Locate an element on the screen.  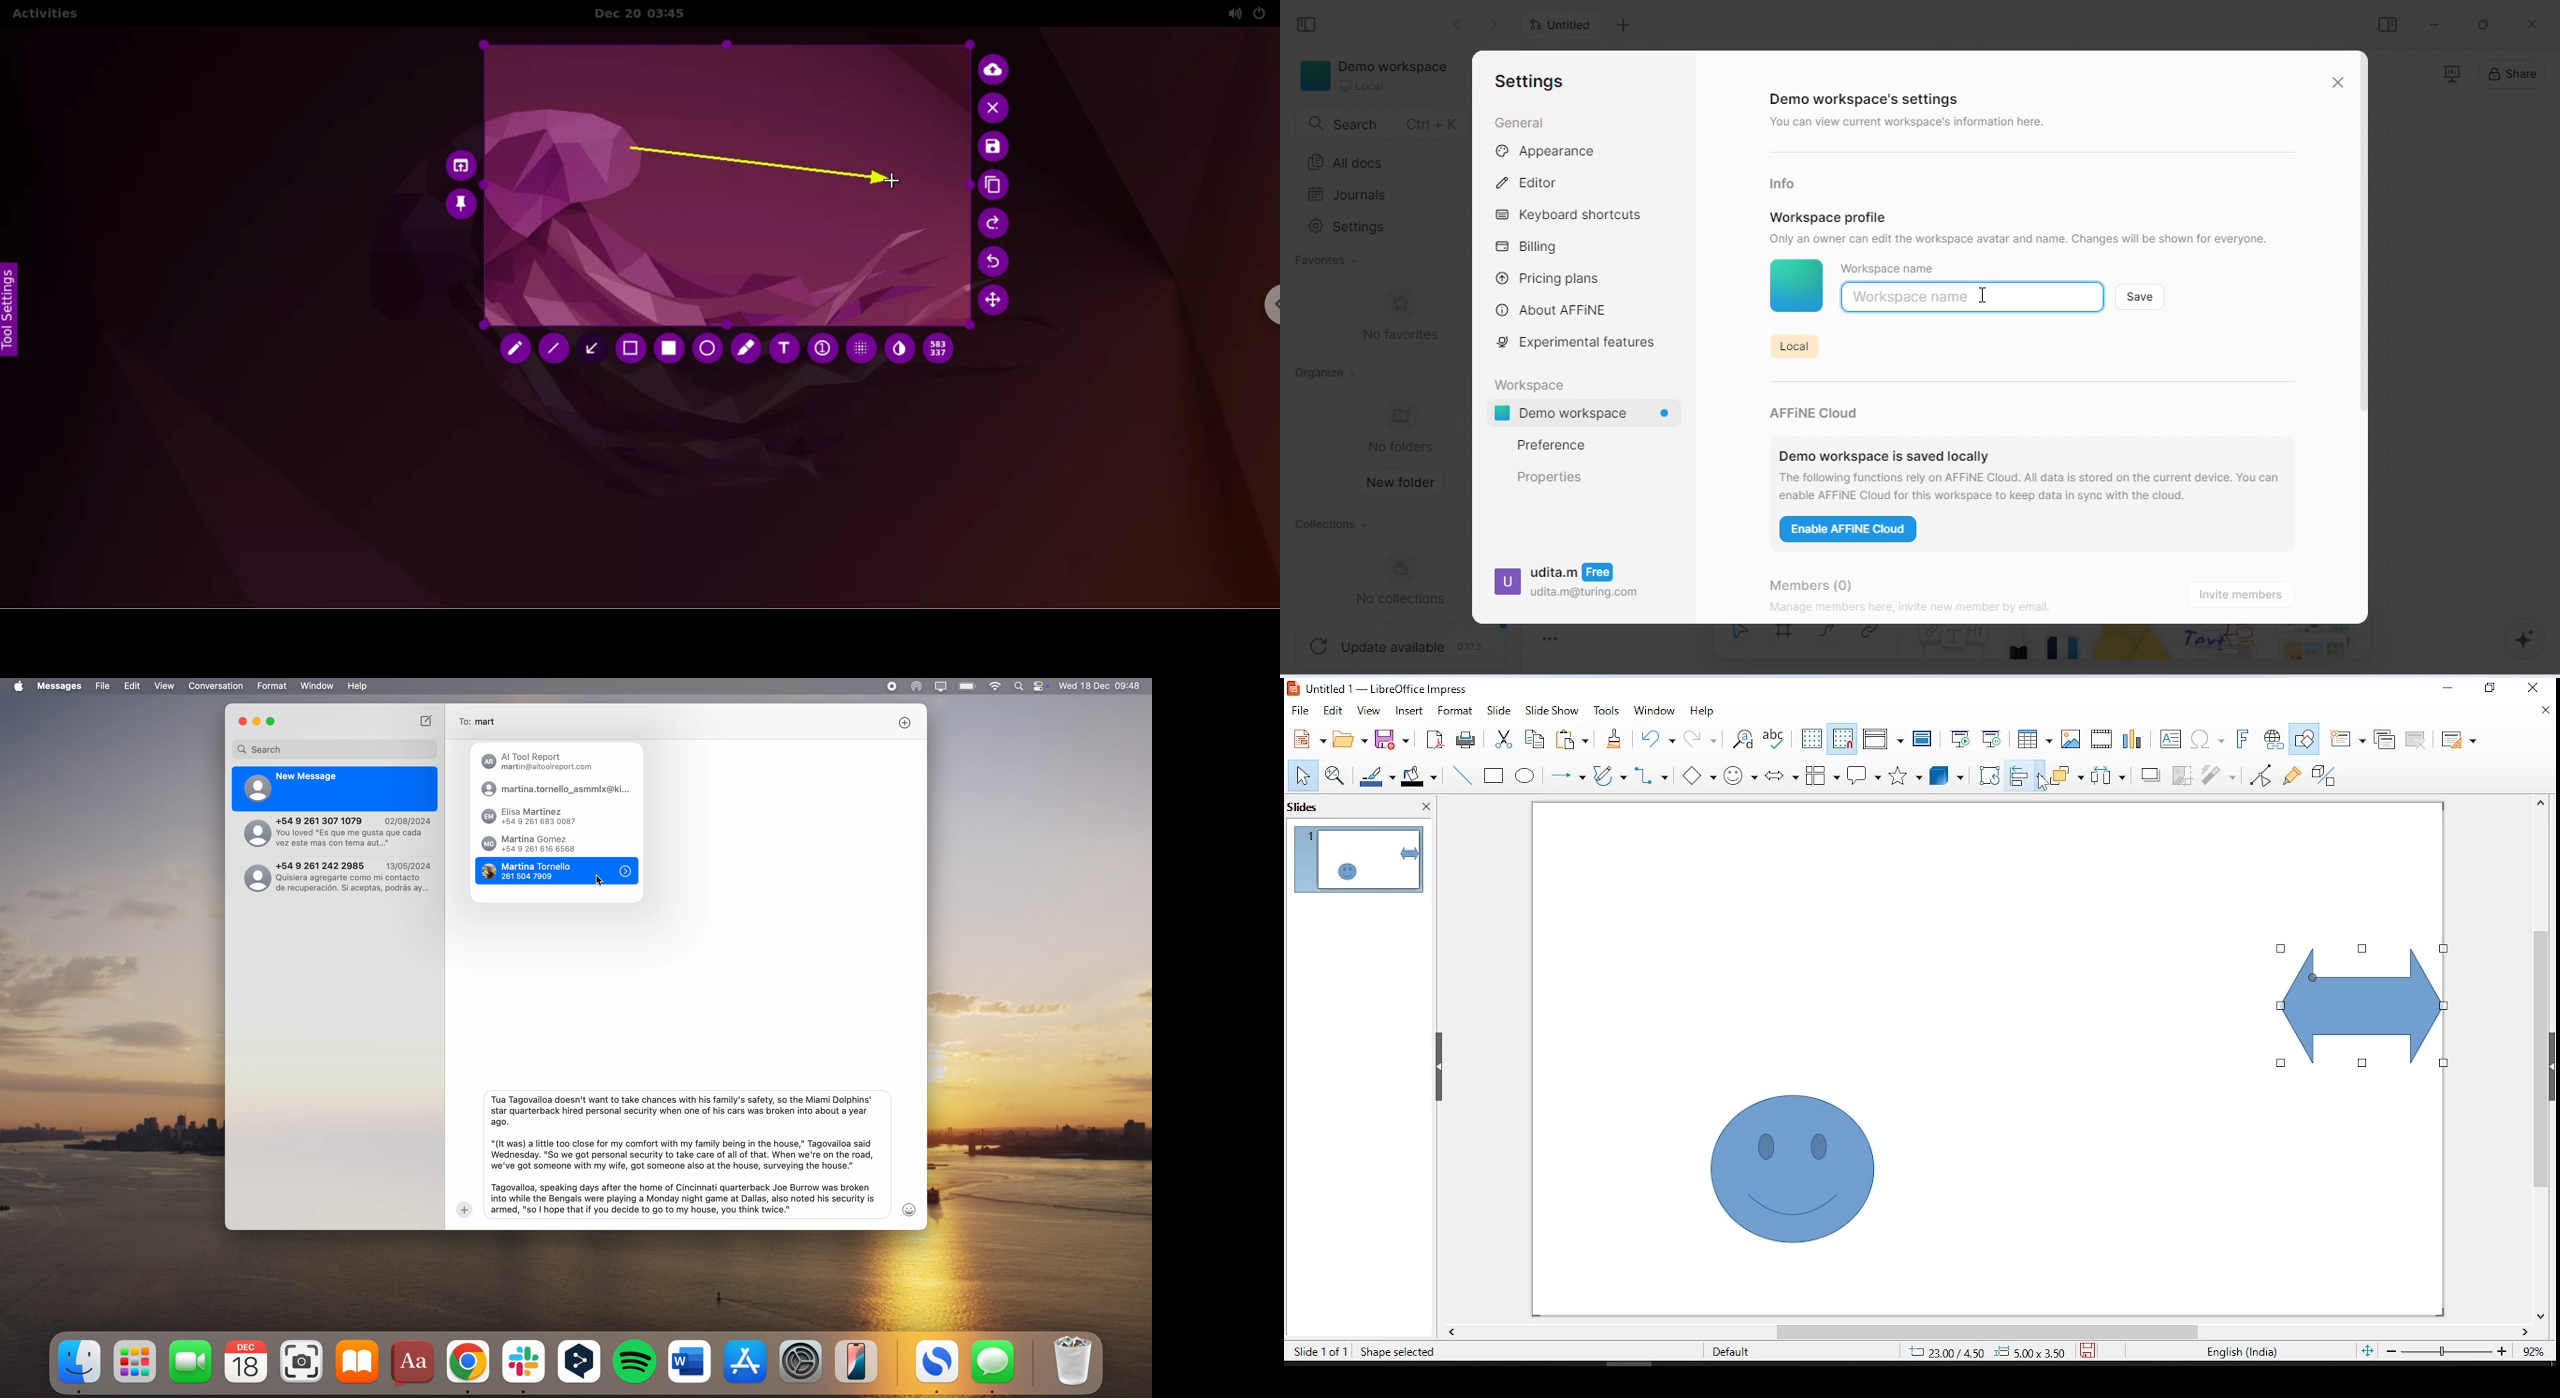
add new tab is located at coordinates (1626, 25).